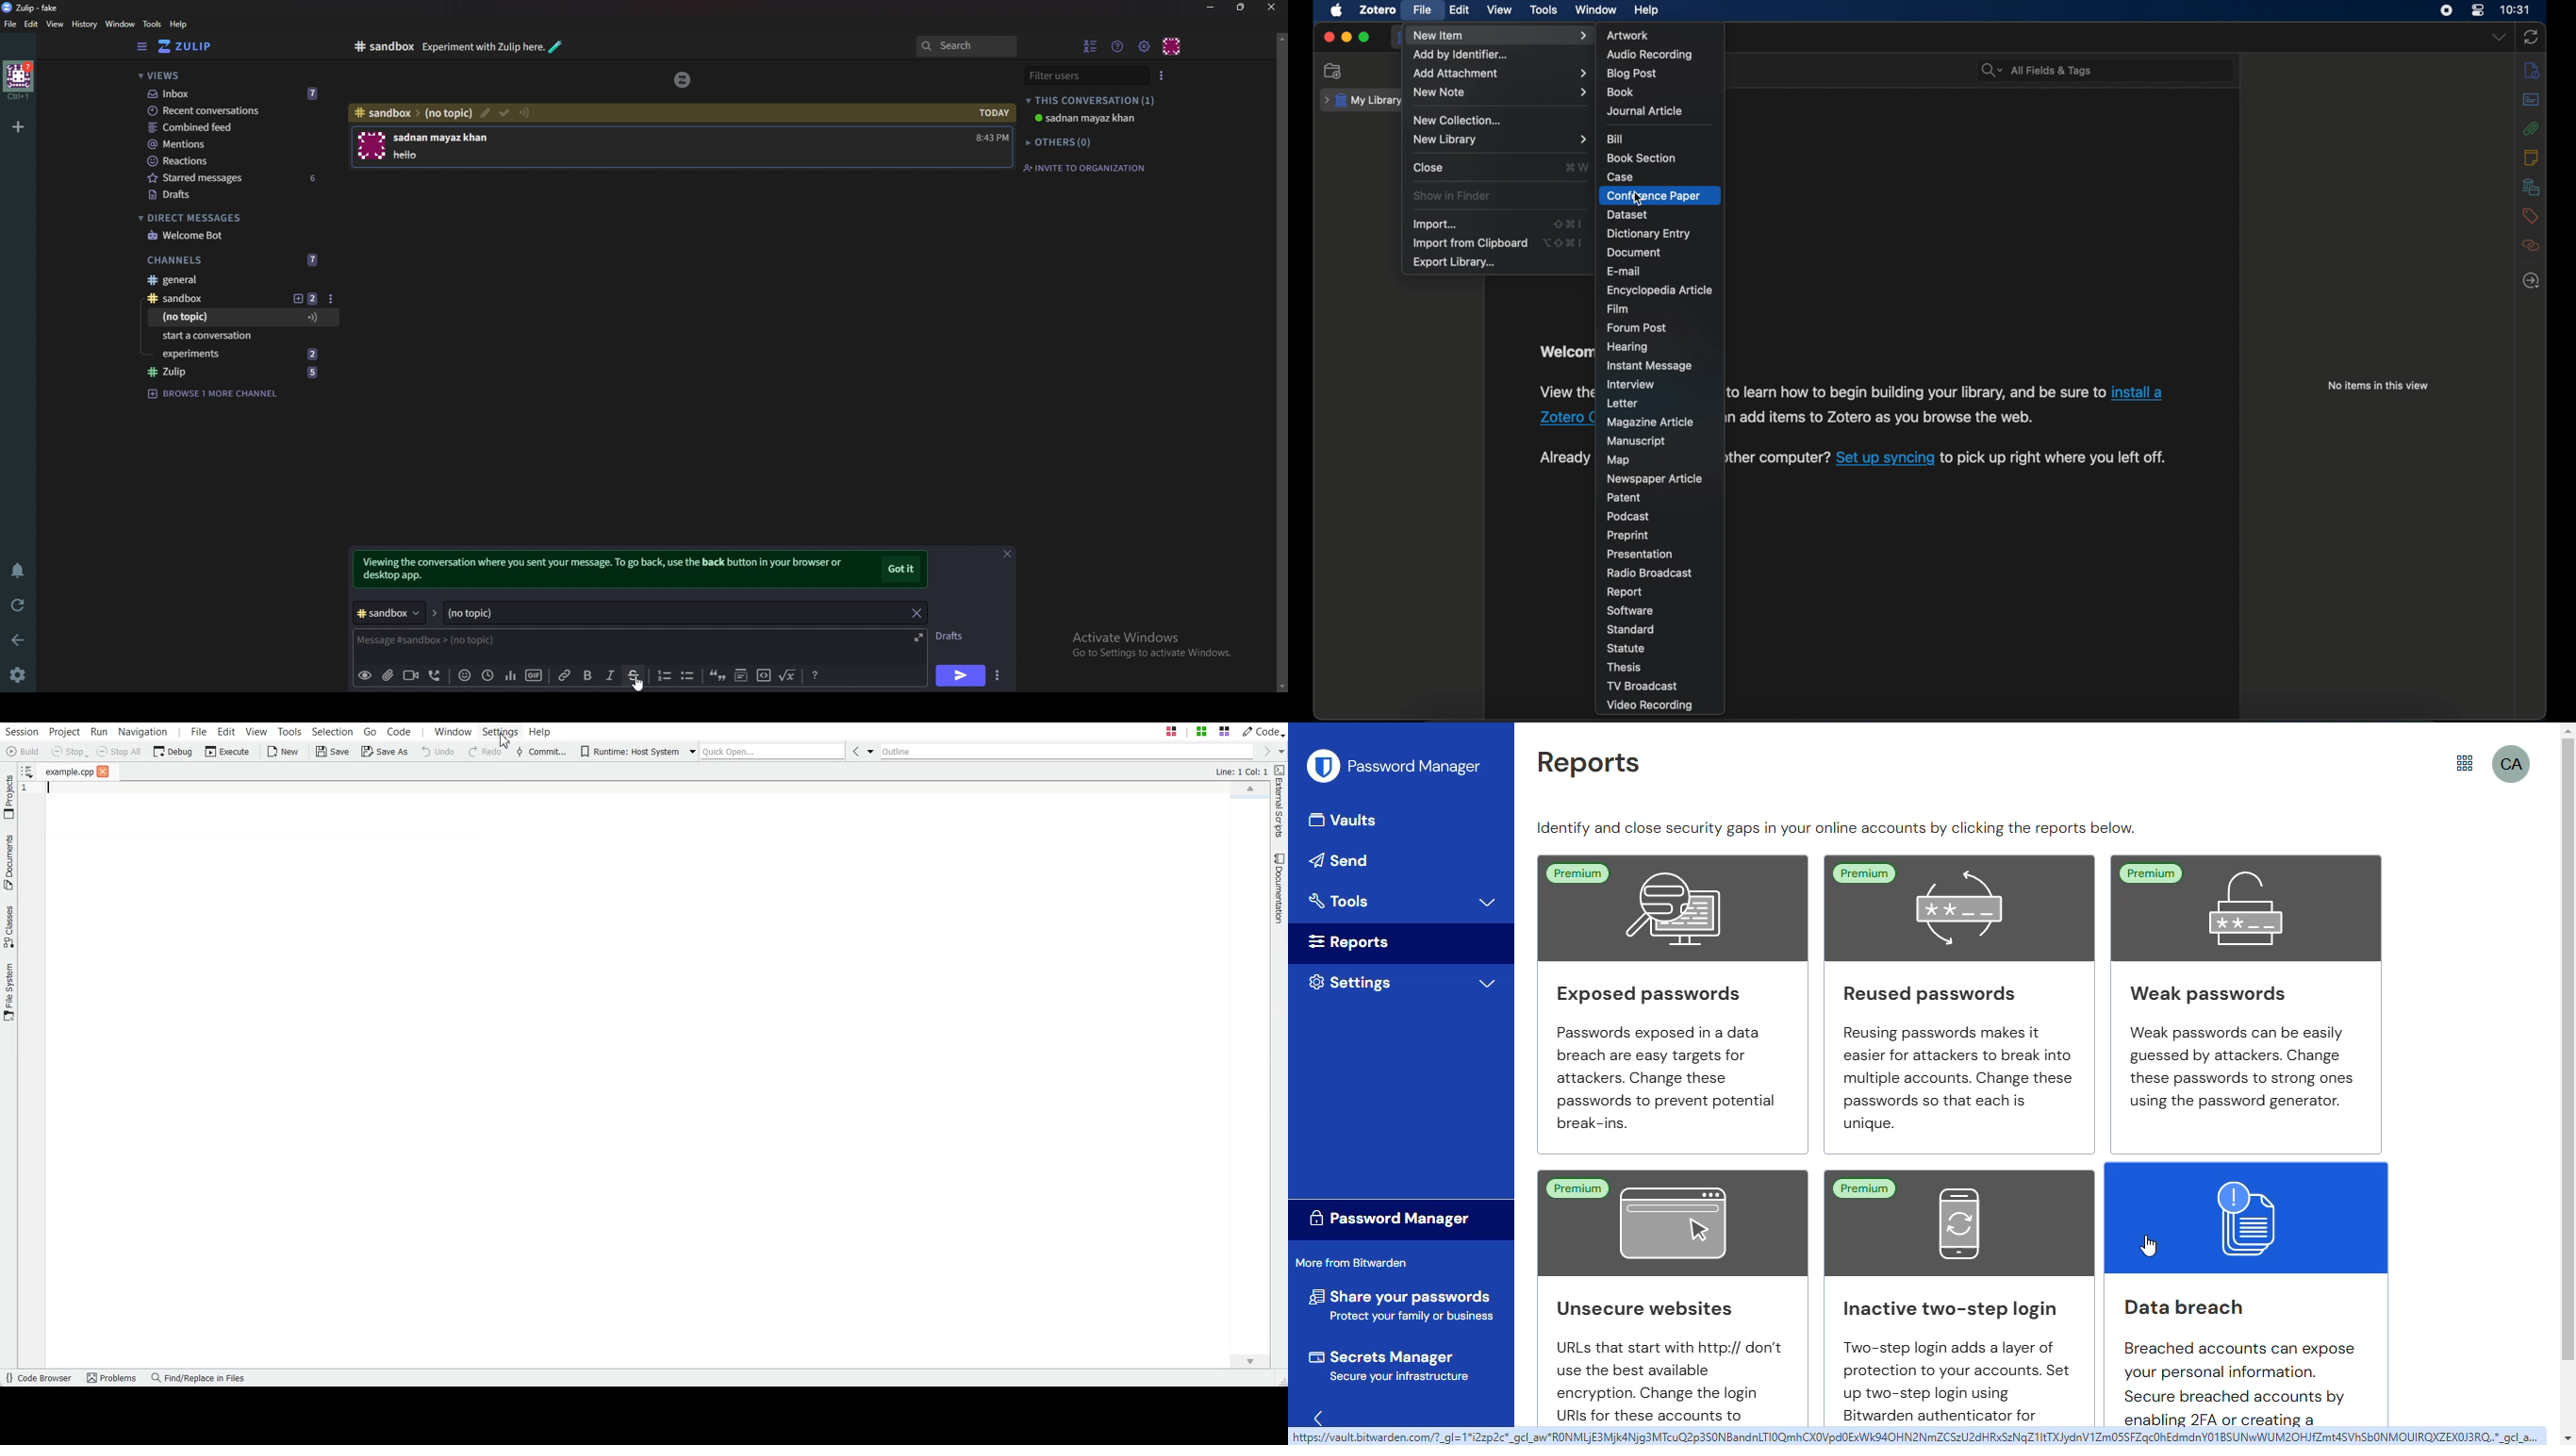 The width and height of the screenshot is (2576, 1456). Describe the element at coordinates (1649, 573) in the screenshot. I see `radio broadcast` at that location.